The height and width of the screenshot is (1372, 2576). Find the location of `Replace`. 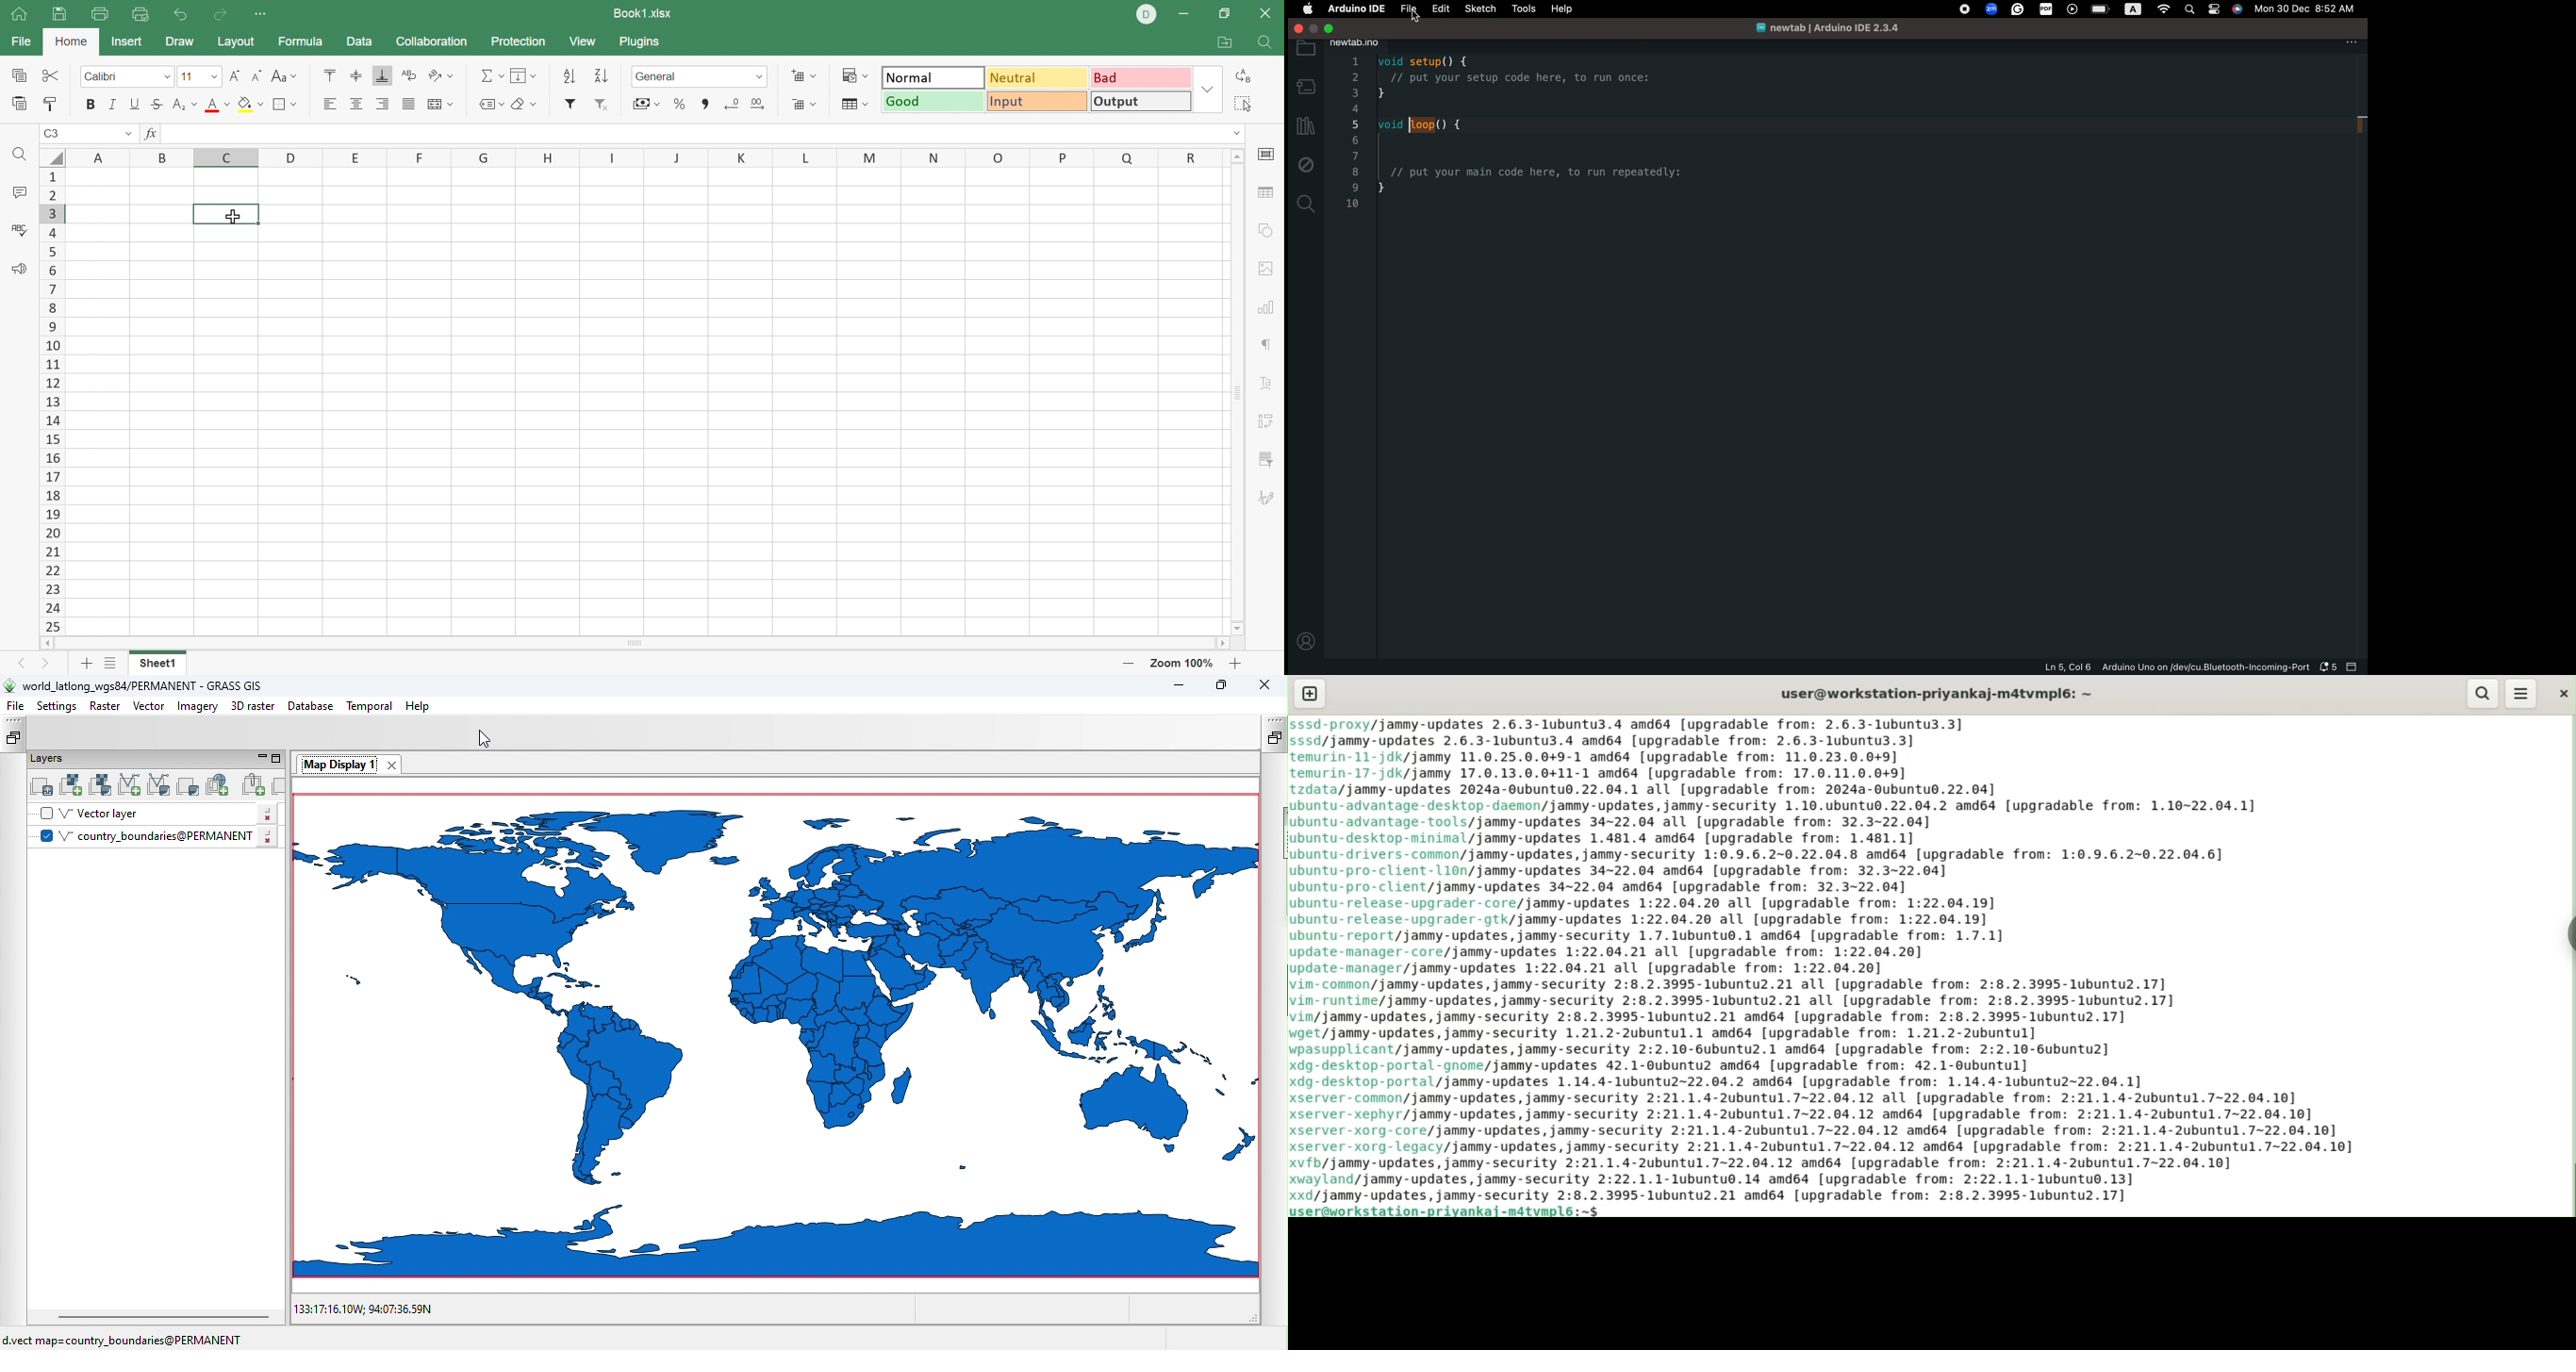

Replace is located at coordinates (1241, 75).